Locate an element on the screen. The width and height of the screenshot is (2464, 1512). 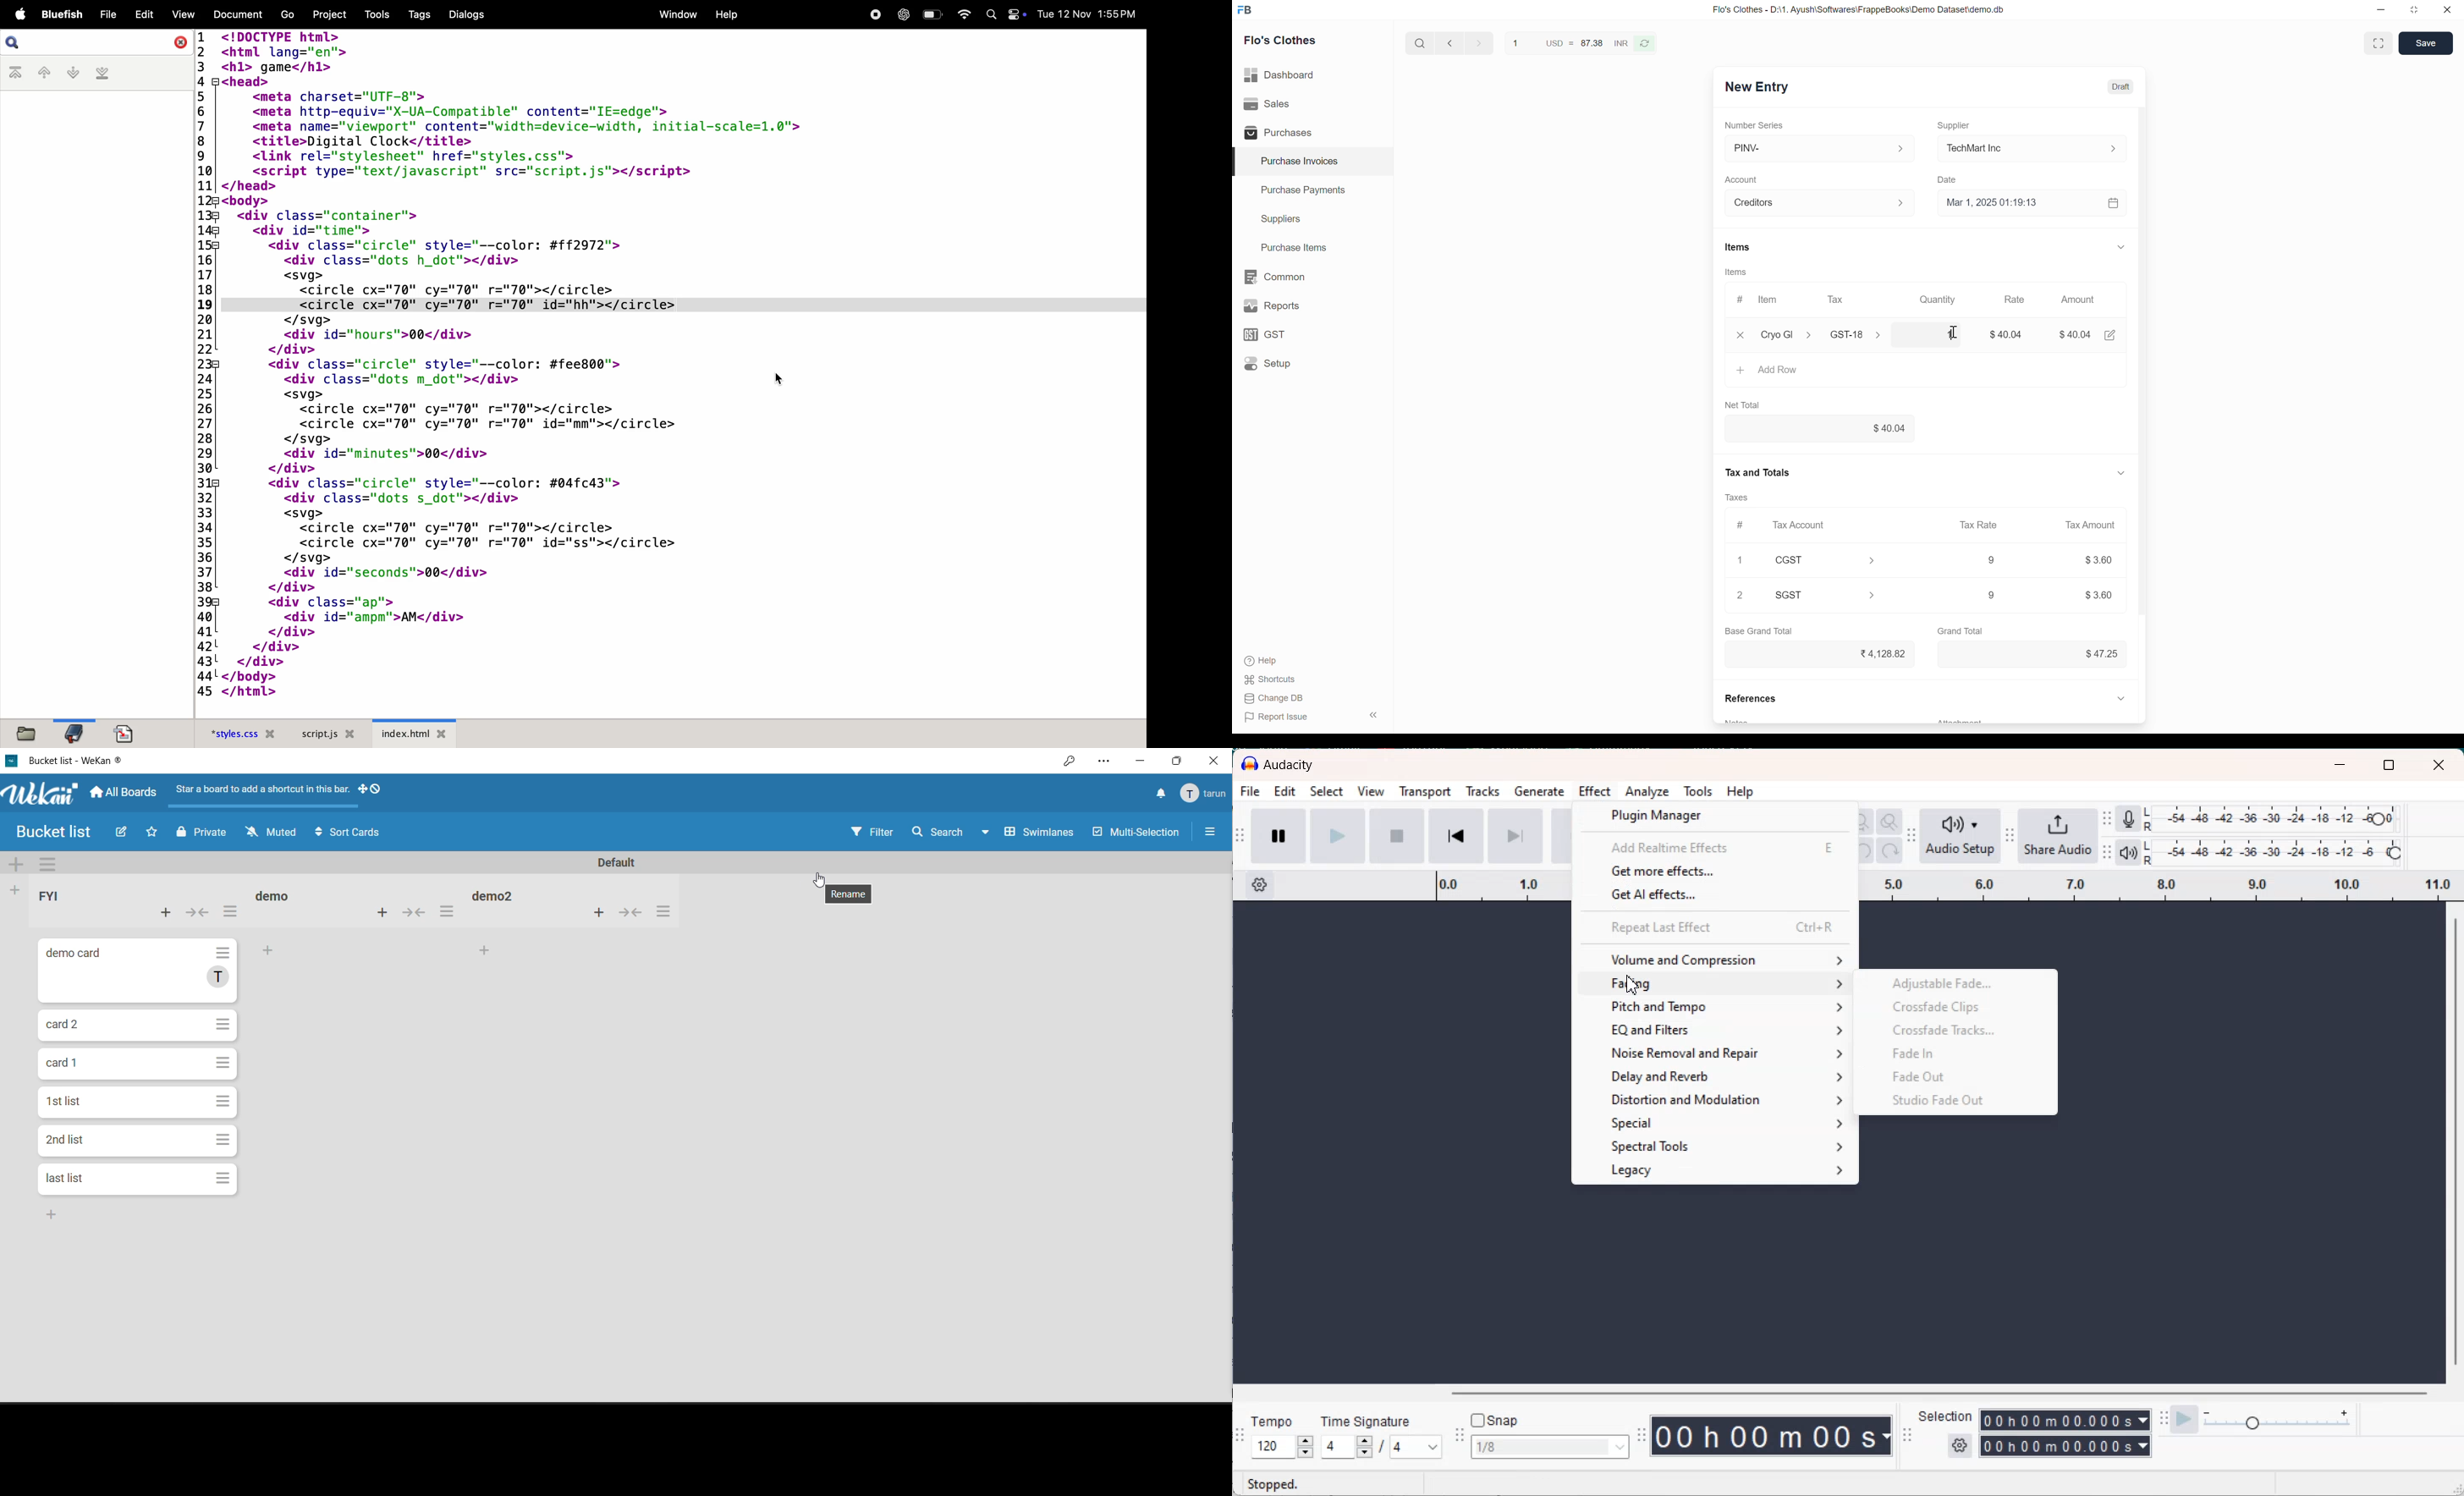
2 is located at coordinates (1741, 596).